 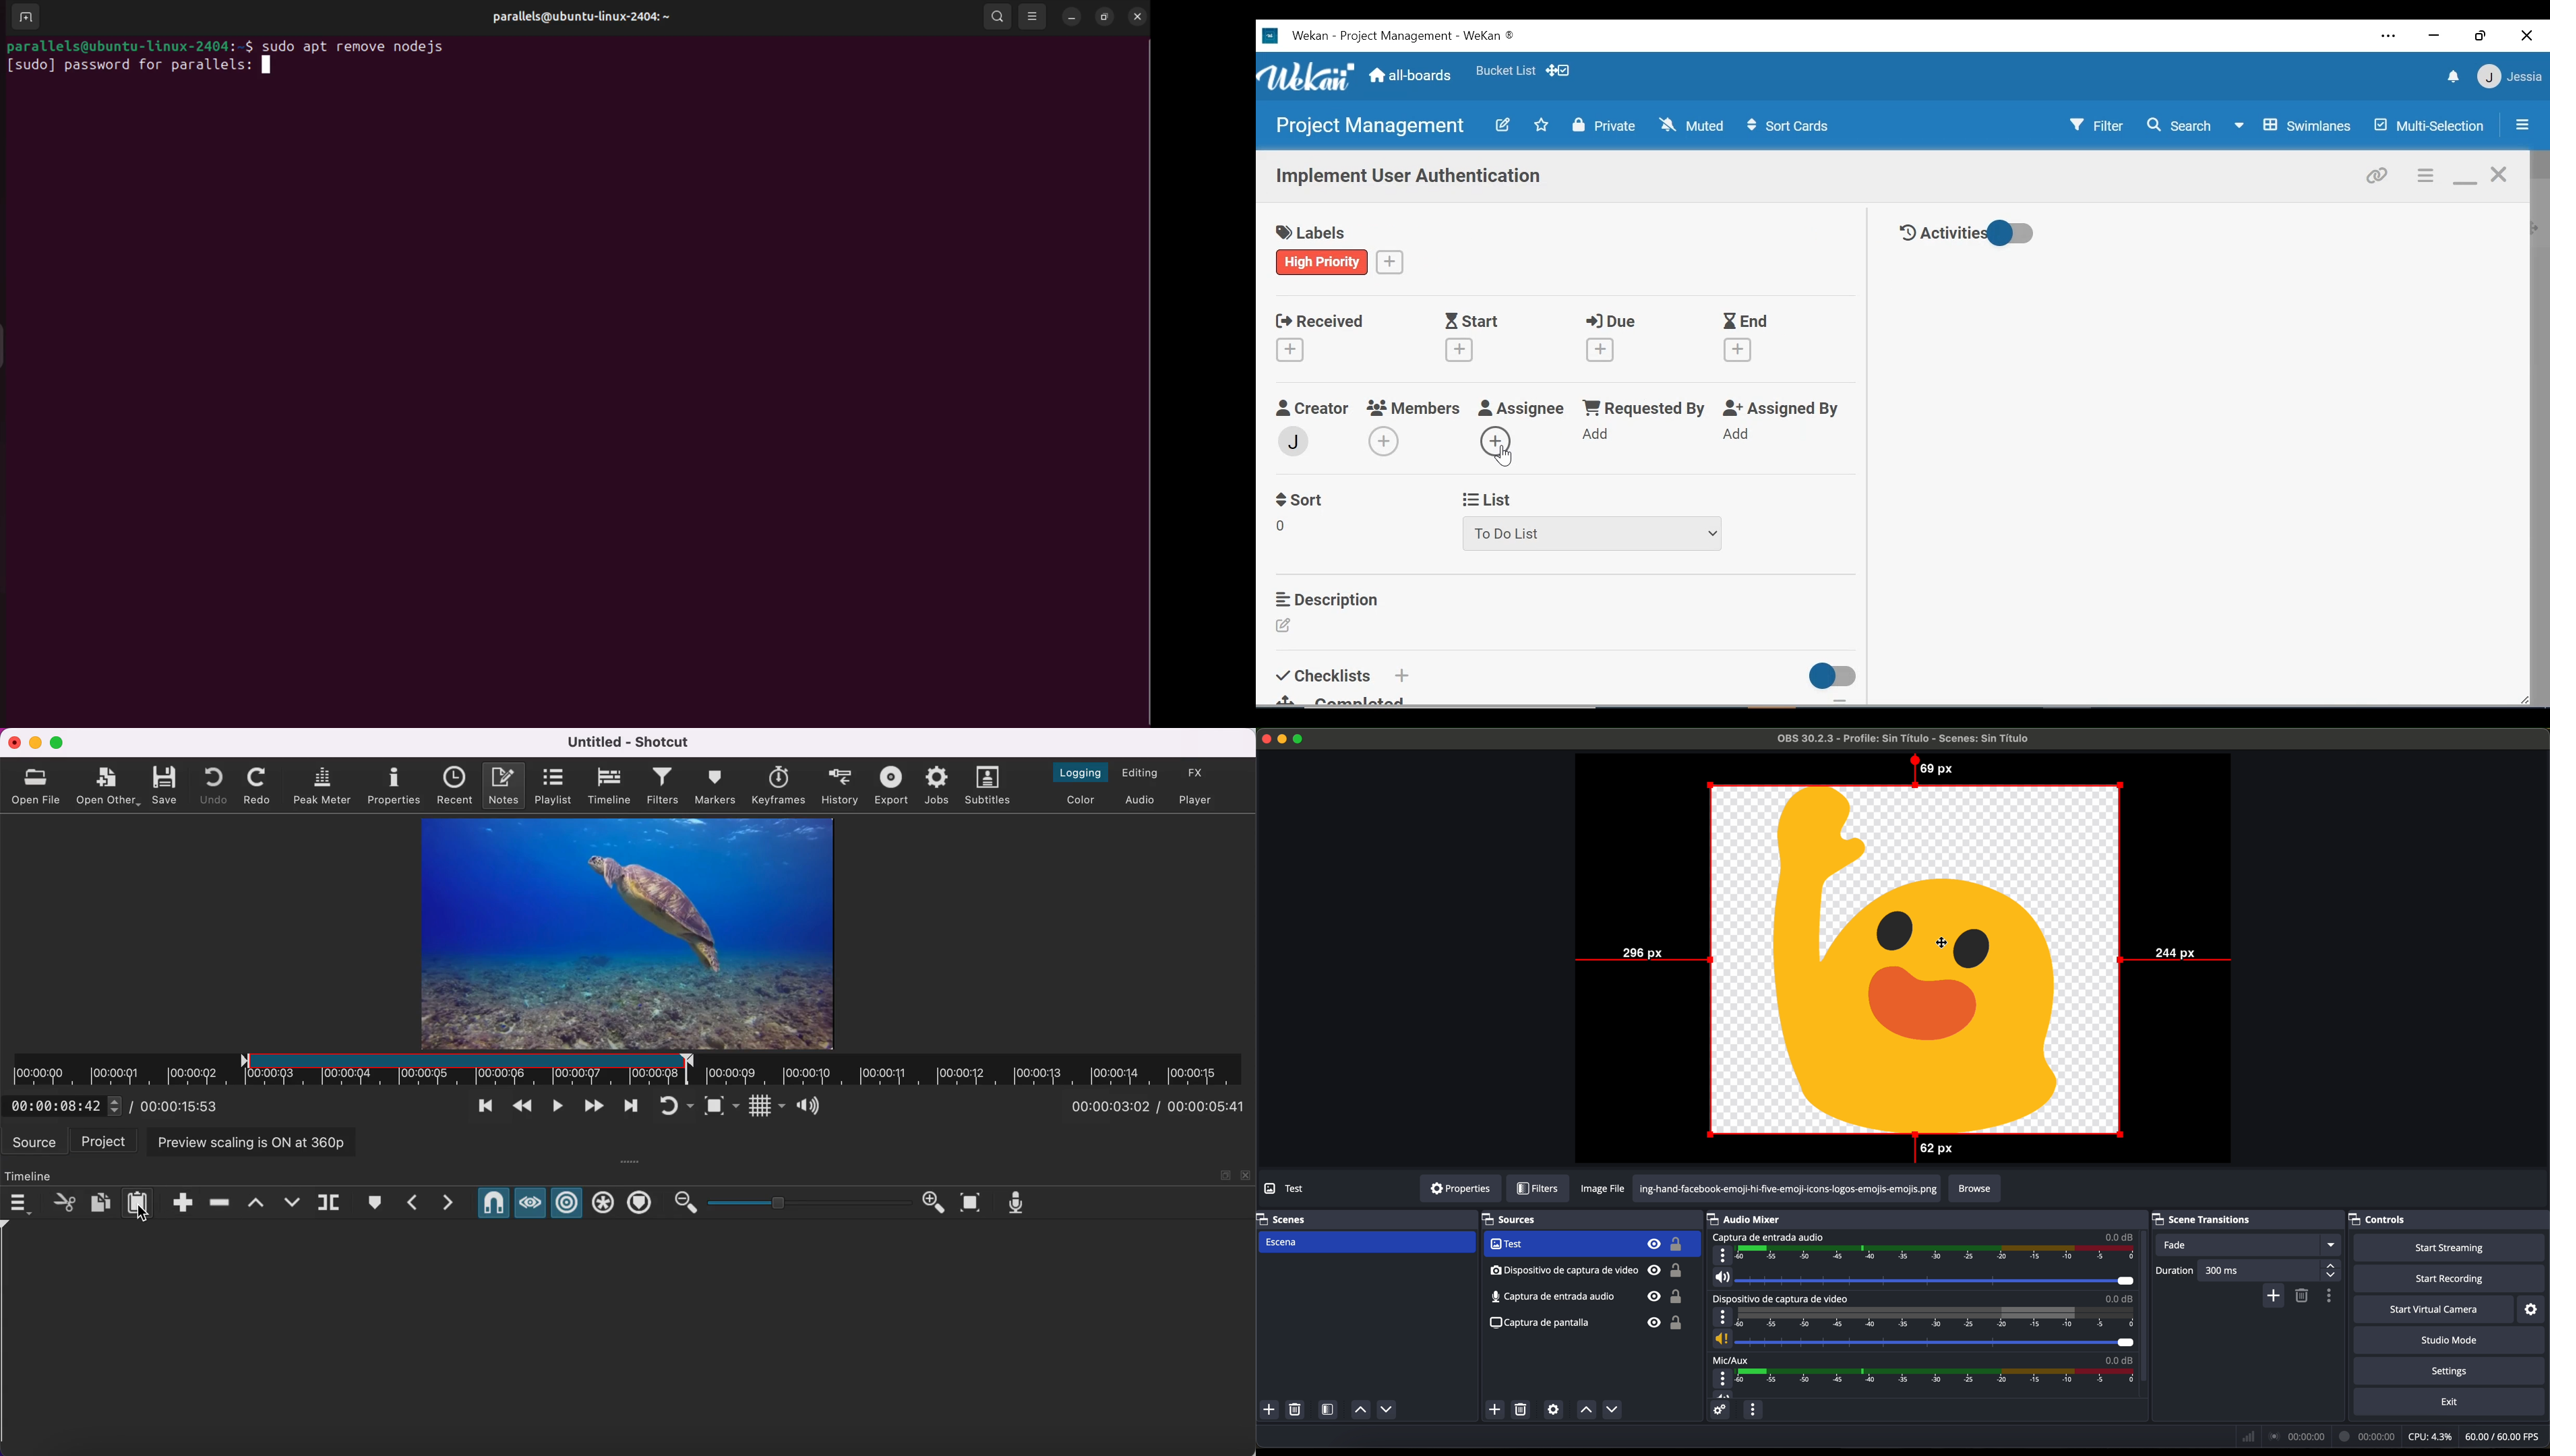 What do you see at coordinates (2303, 1297) in the screenshot?
I see `remove configurable transition` at bounding box center [2303, 1297].